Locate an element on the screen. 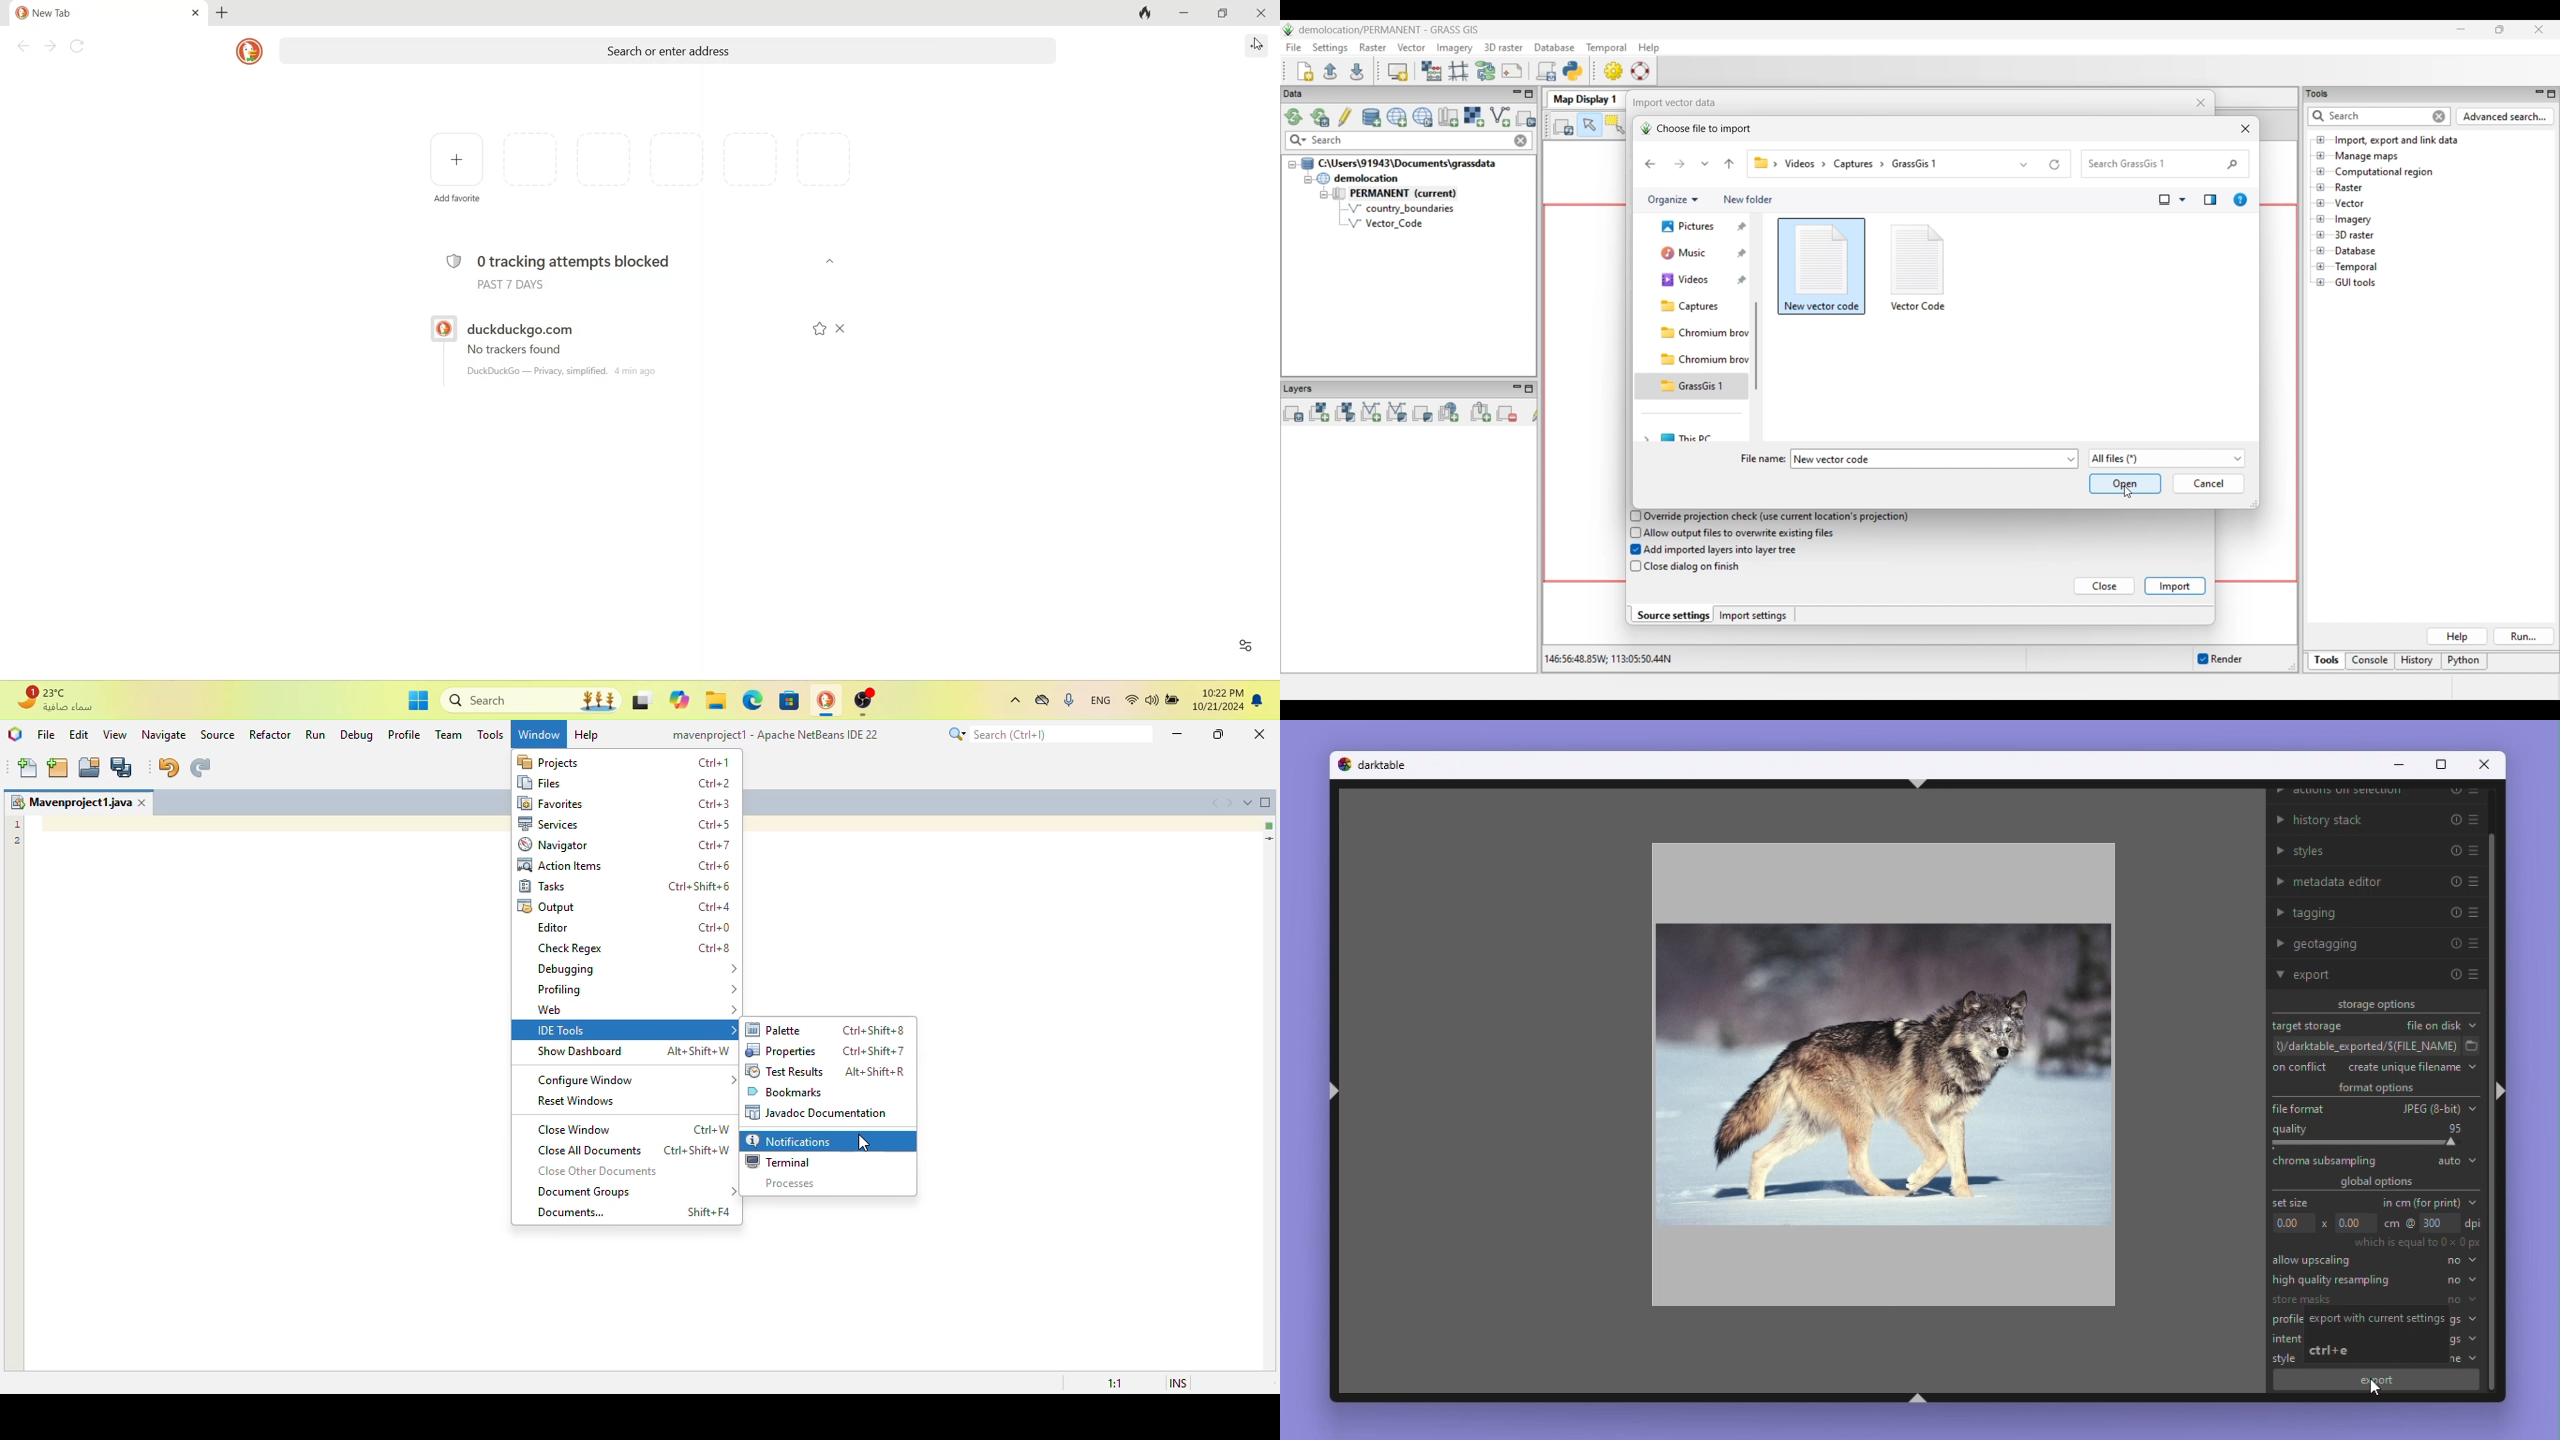 The image size is (2576, 1456). view is located at coordinates (116, 734).